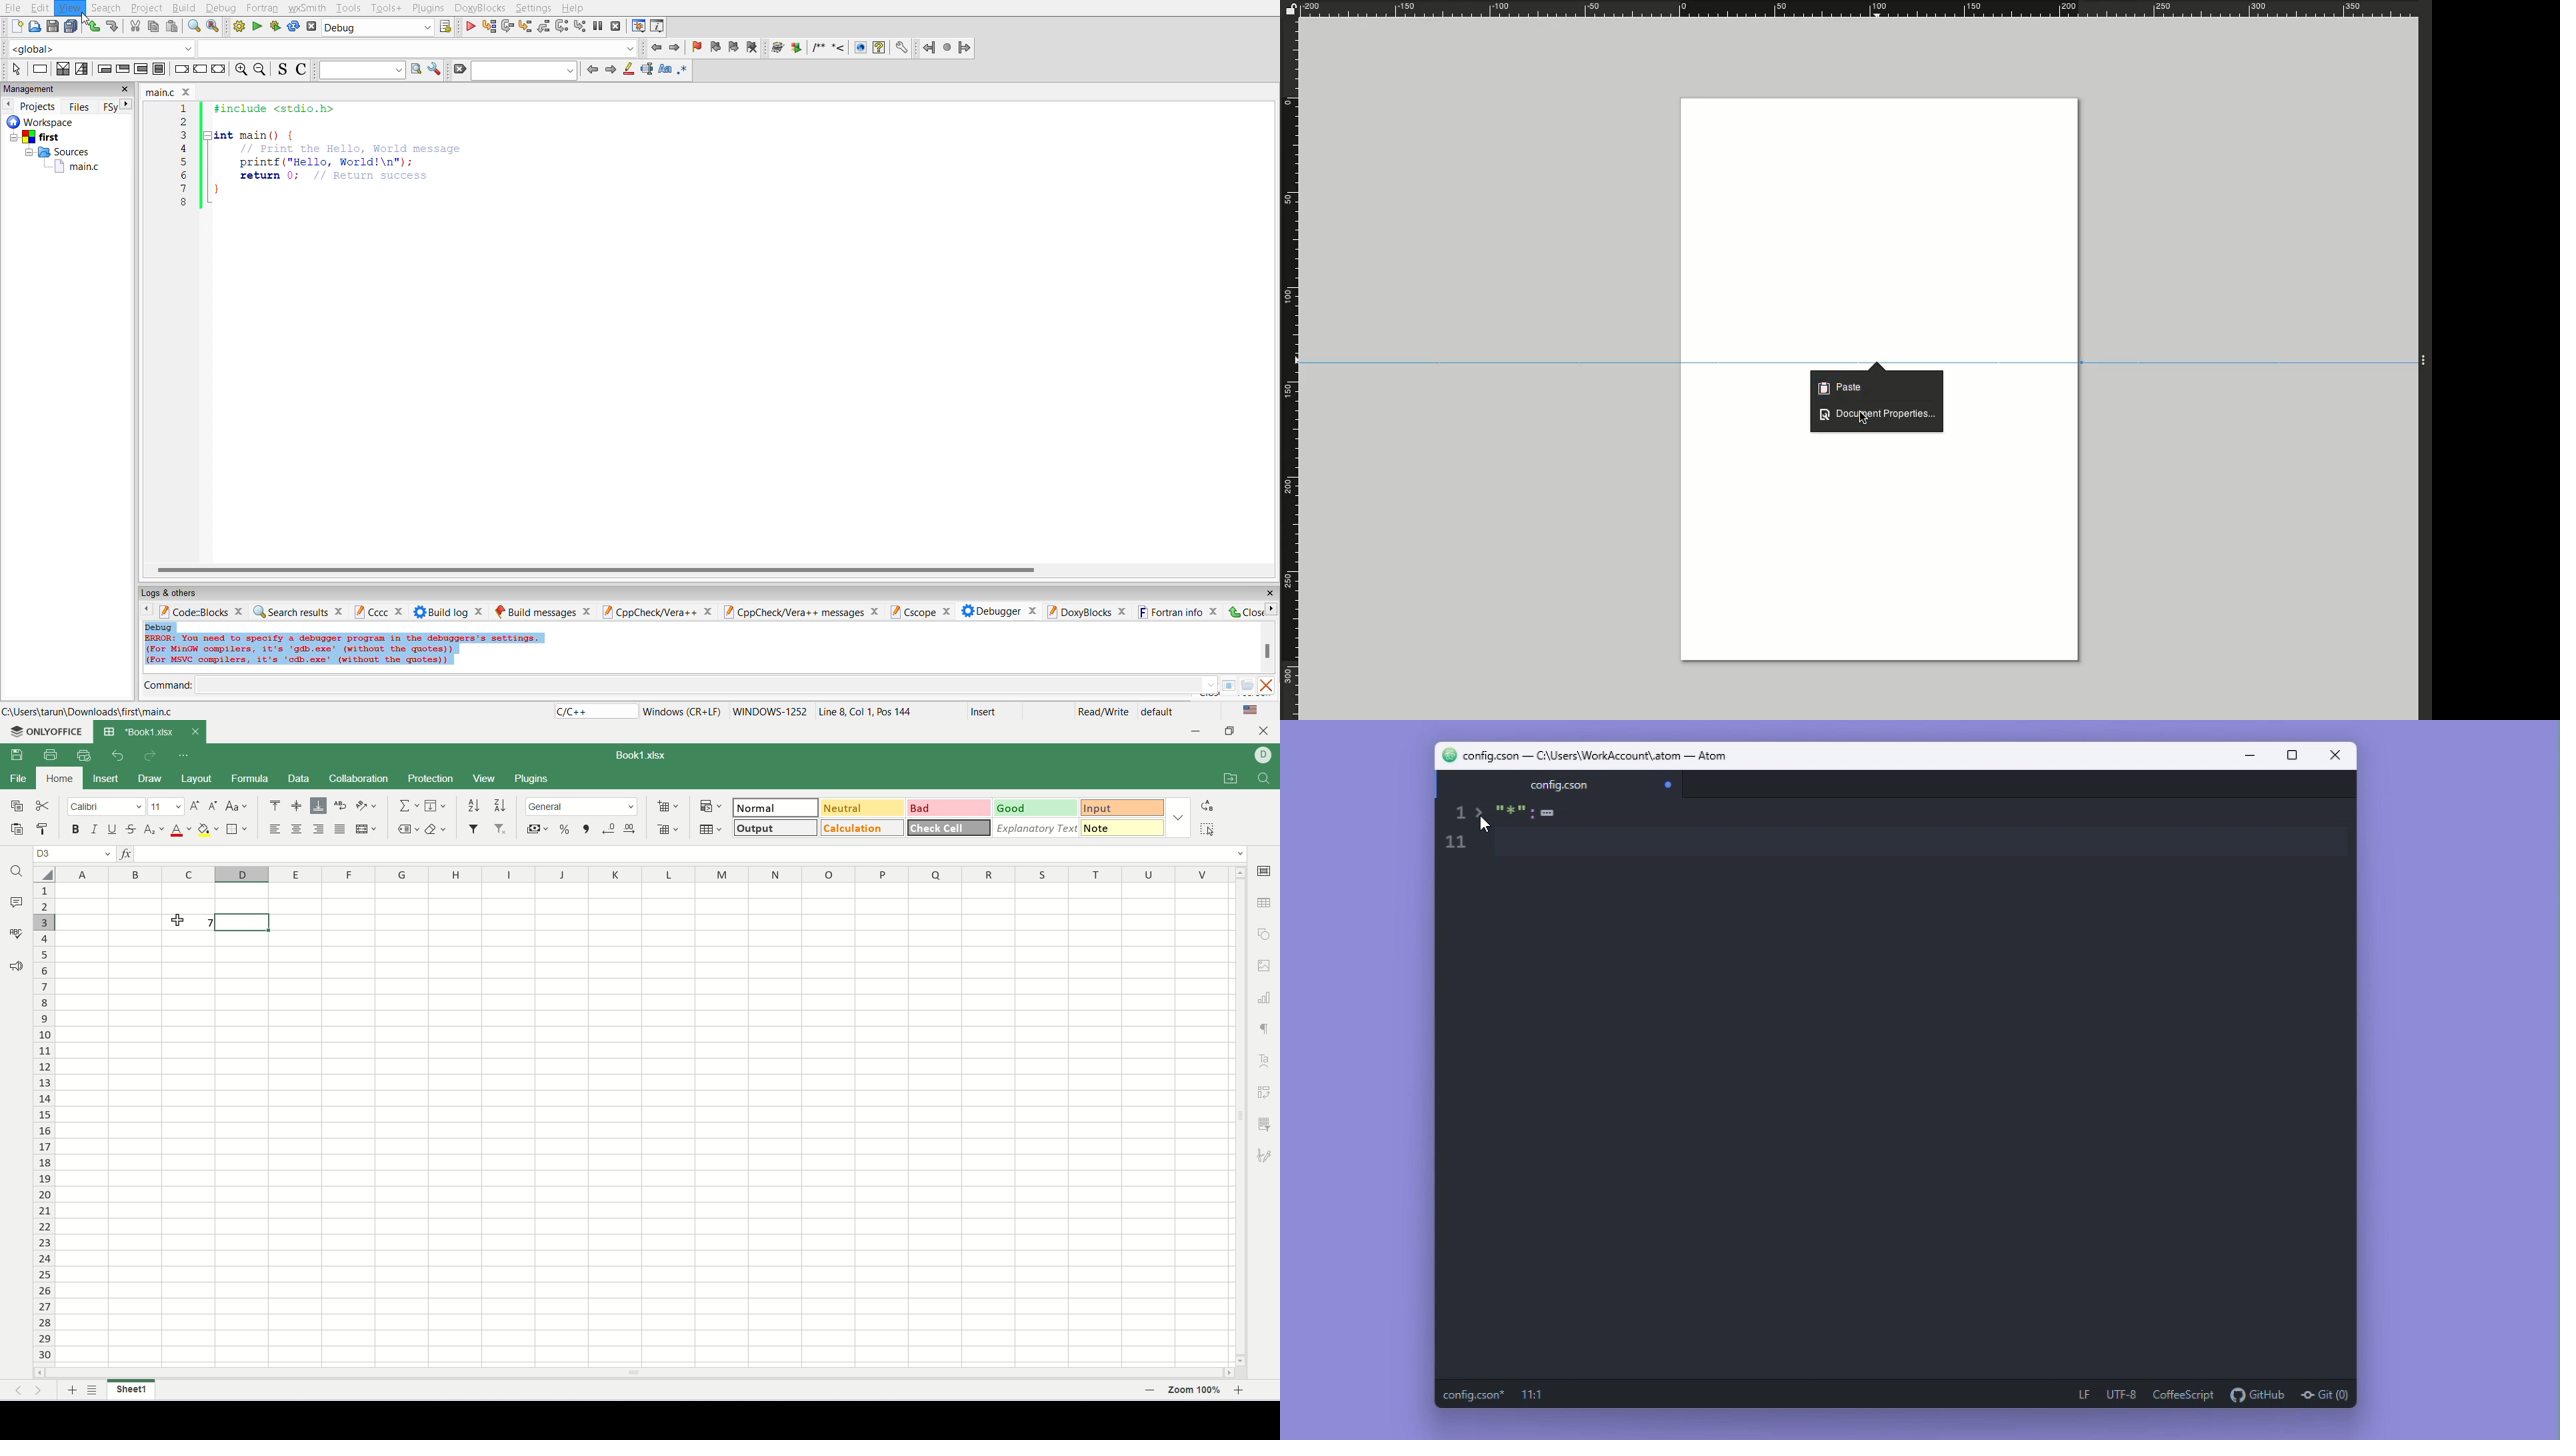 The width and height of the screenshot is (2576, 1456). I want to click on strikethrough, so click(131, 829).